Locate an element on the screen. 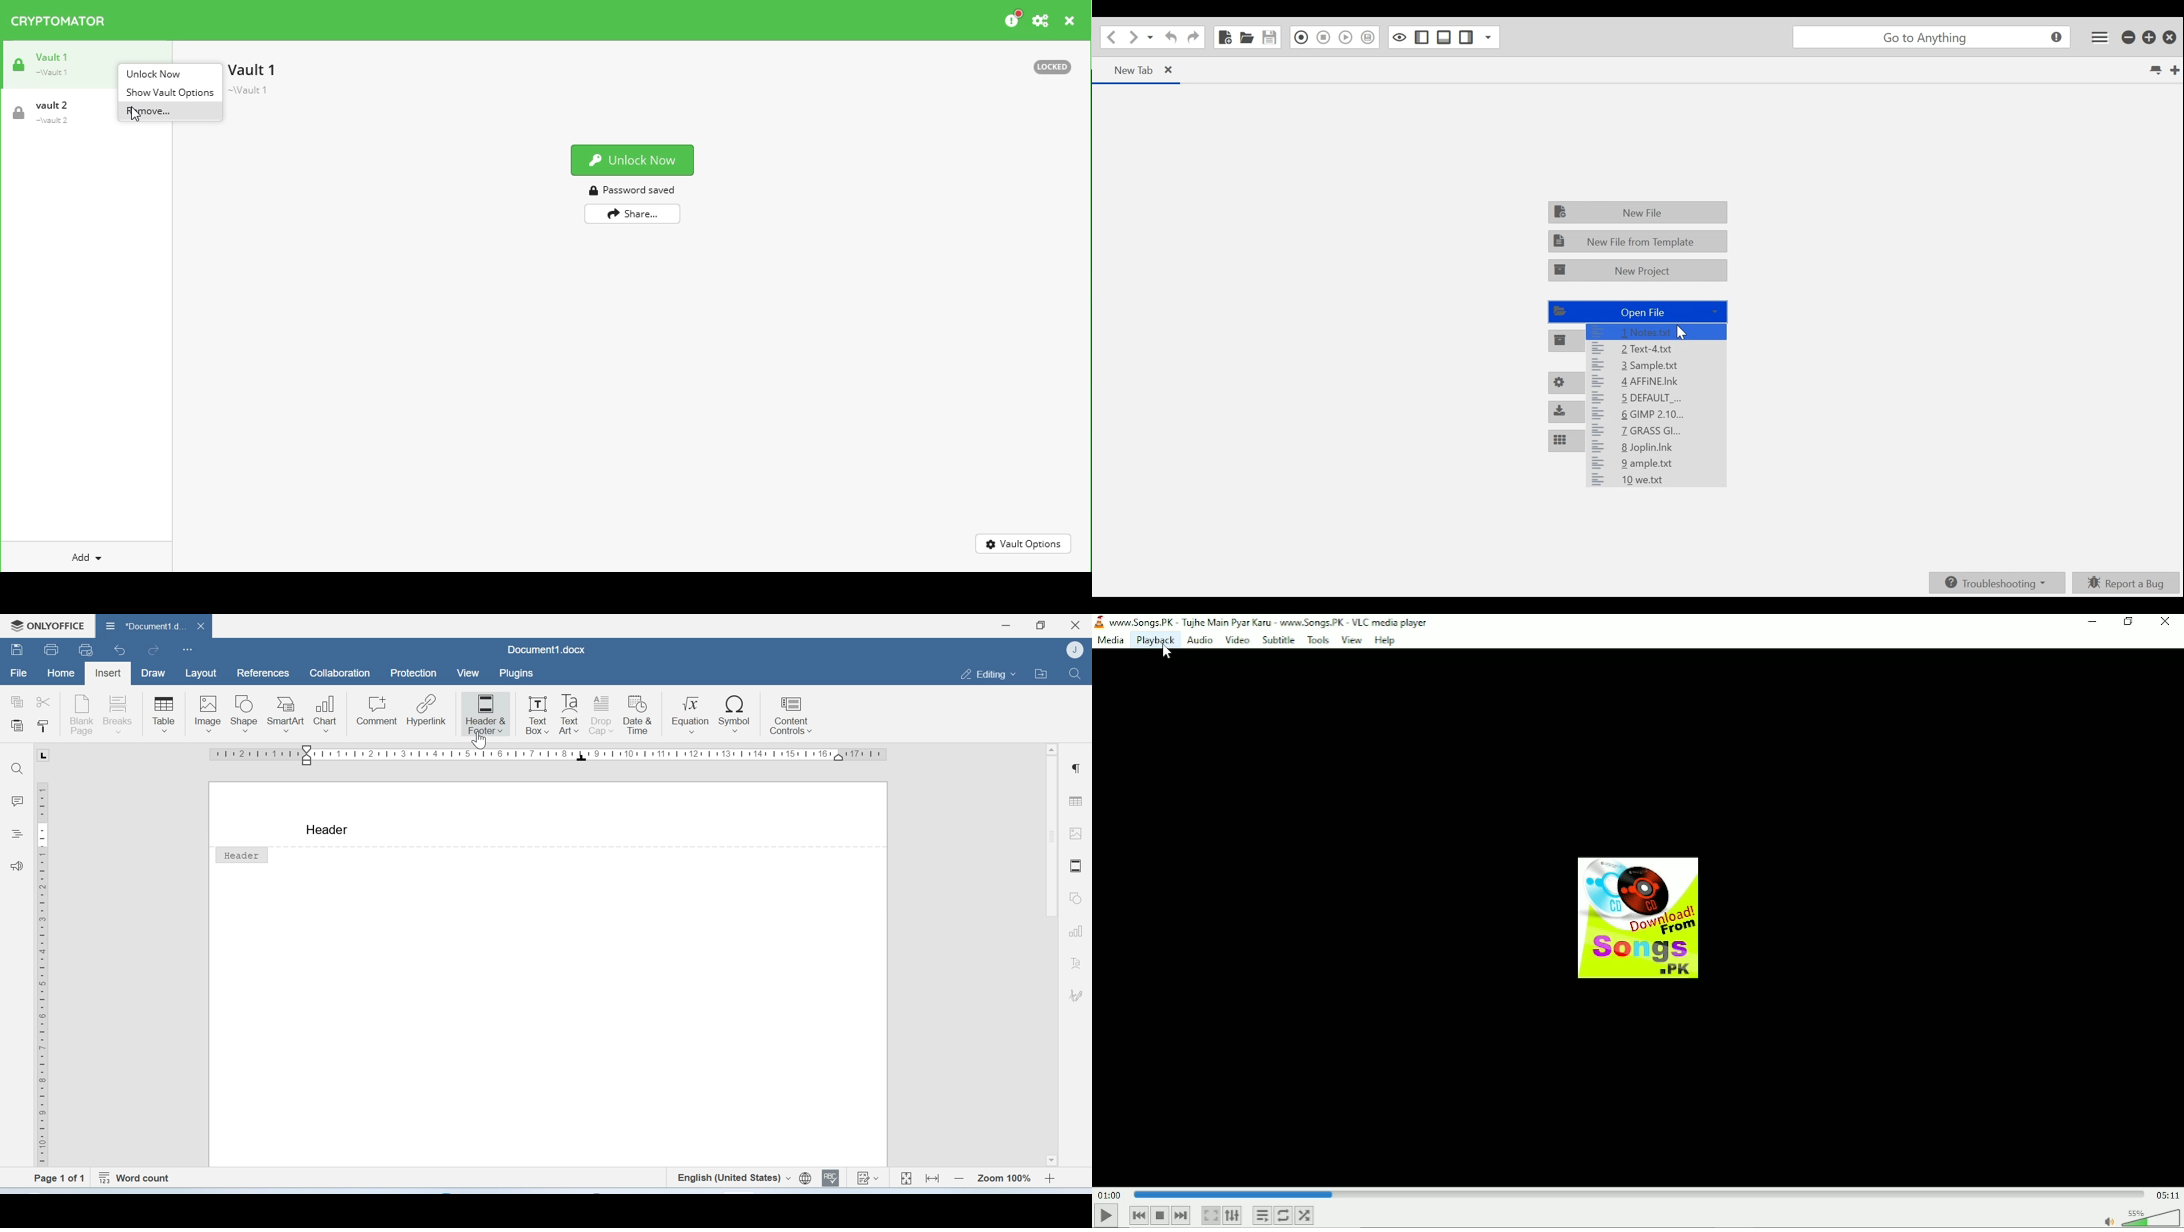  Close is located at coordinates (1076, 625).